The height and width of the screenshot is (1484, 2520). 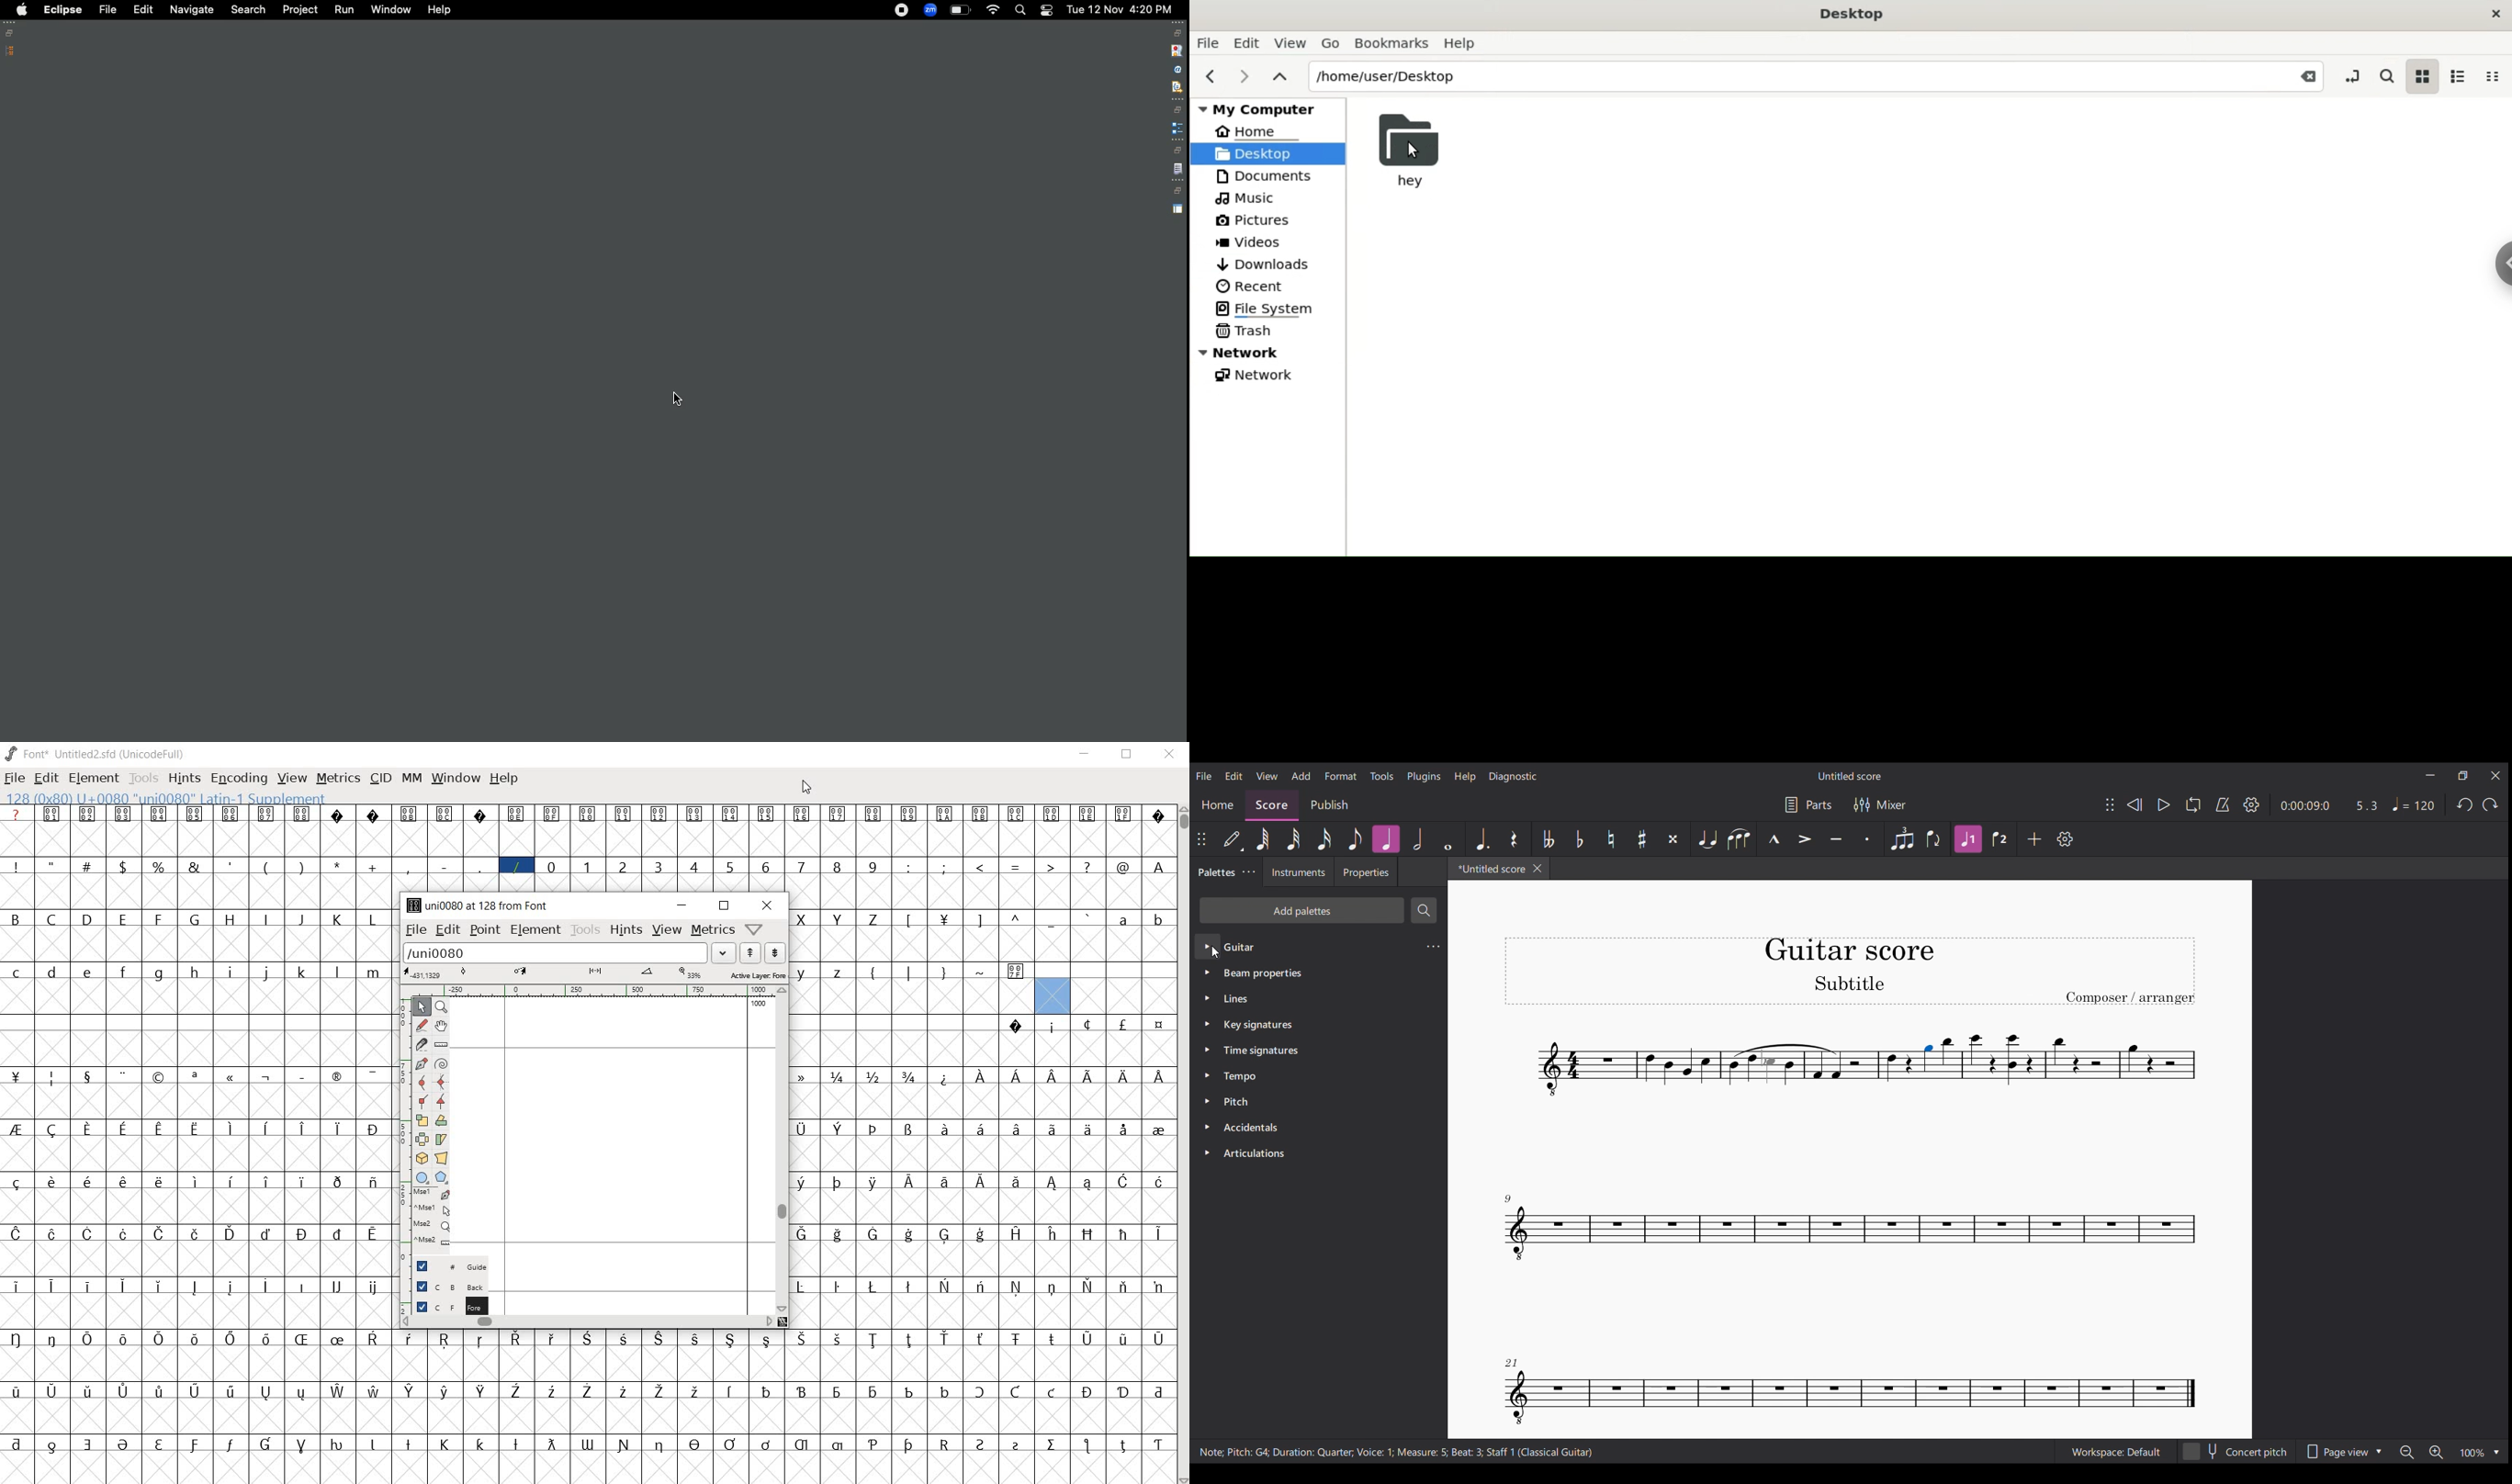 I want to click on 64th note, so click(x=1263, y=839).